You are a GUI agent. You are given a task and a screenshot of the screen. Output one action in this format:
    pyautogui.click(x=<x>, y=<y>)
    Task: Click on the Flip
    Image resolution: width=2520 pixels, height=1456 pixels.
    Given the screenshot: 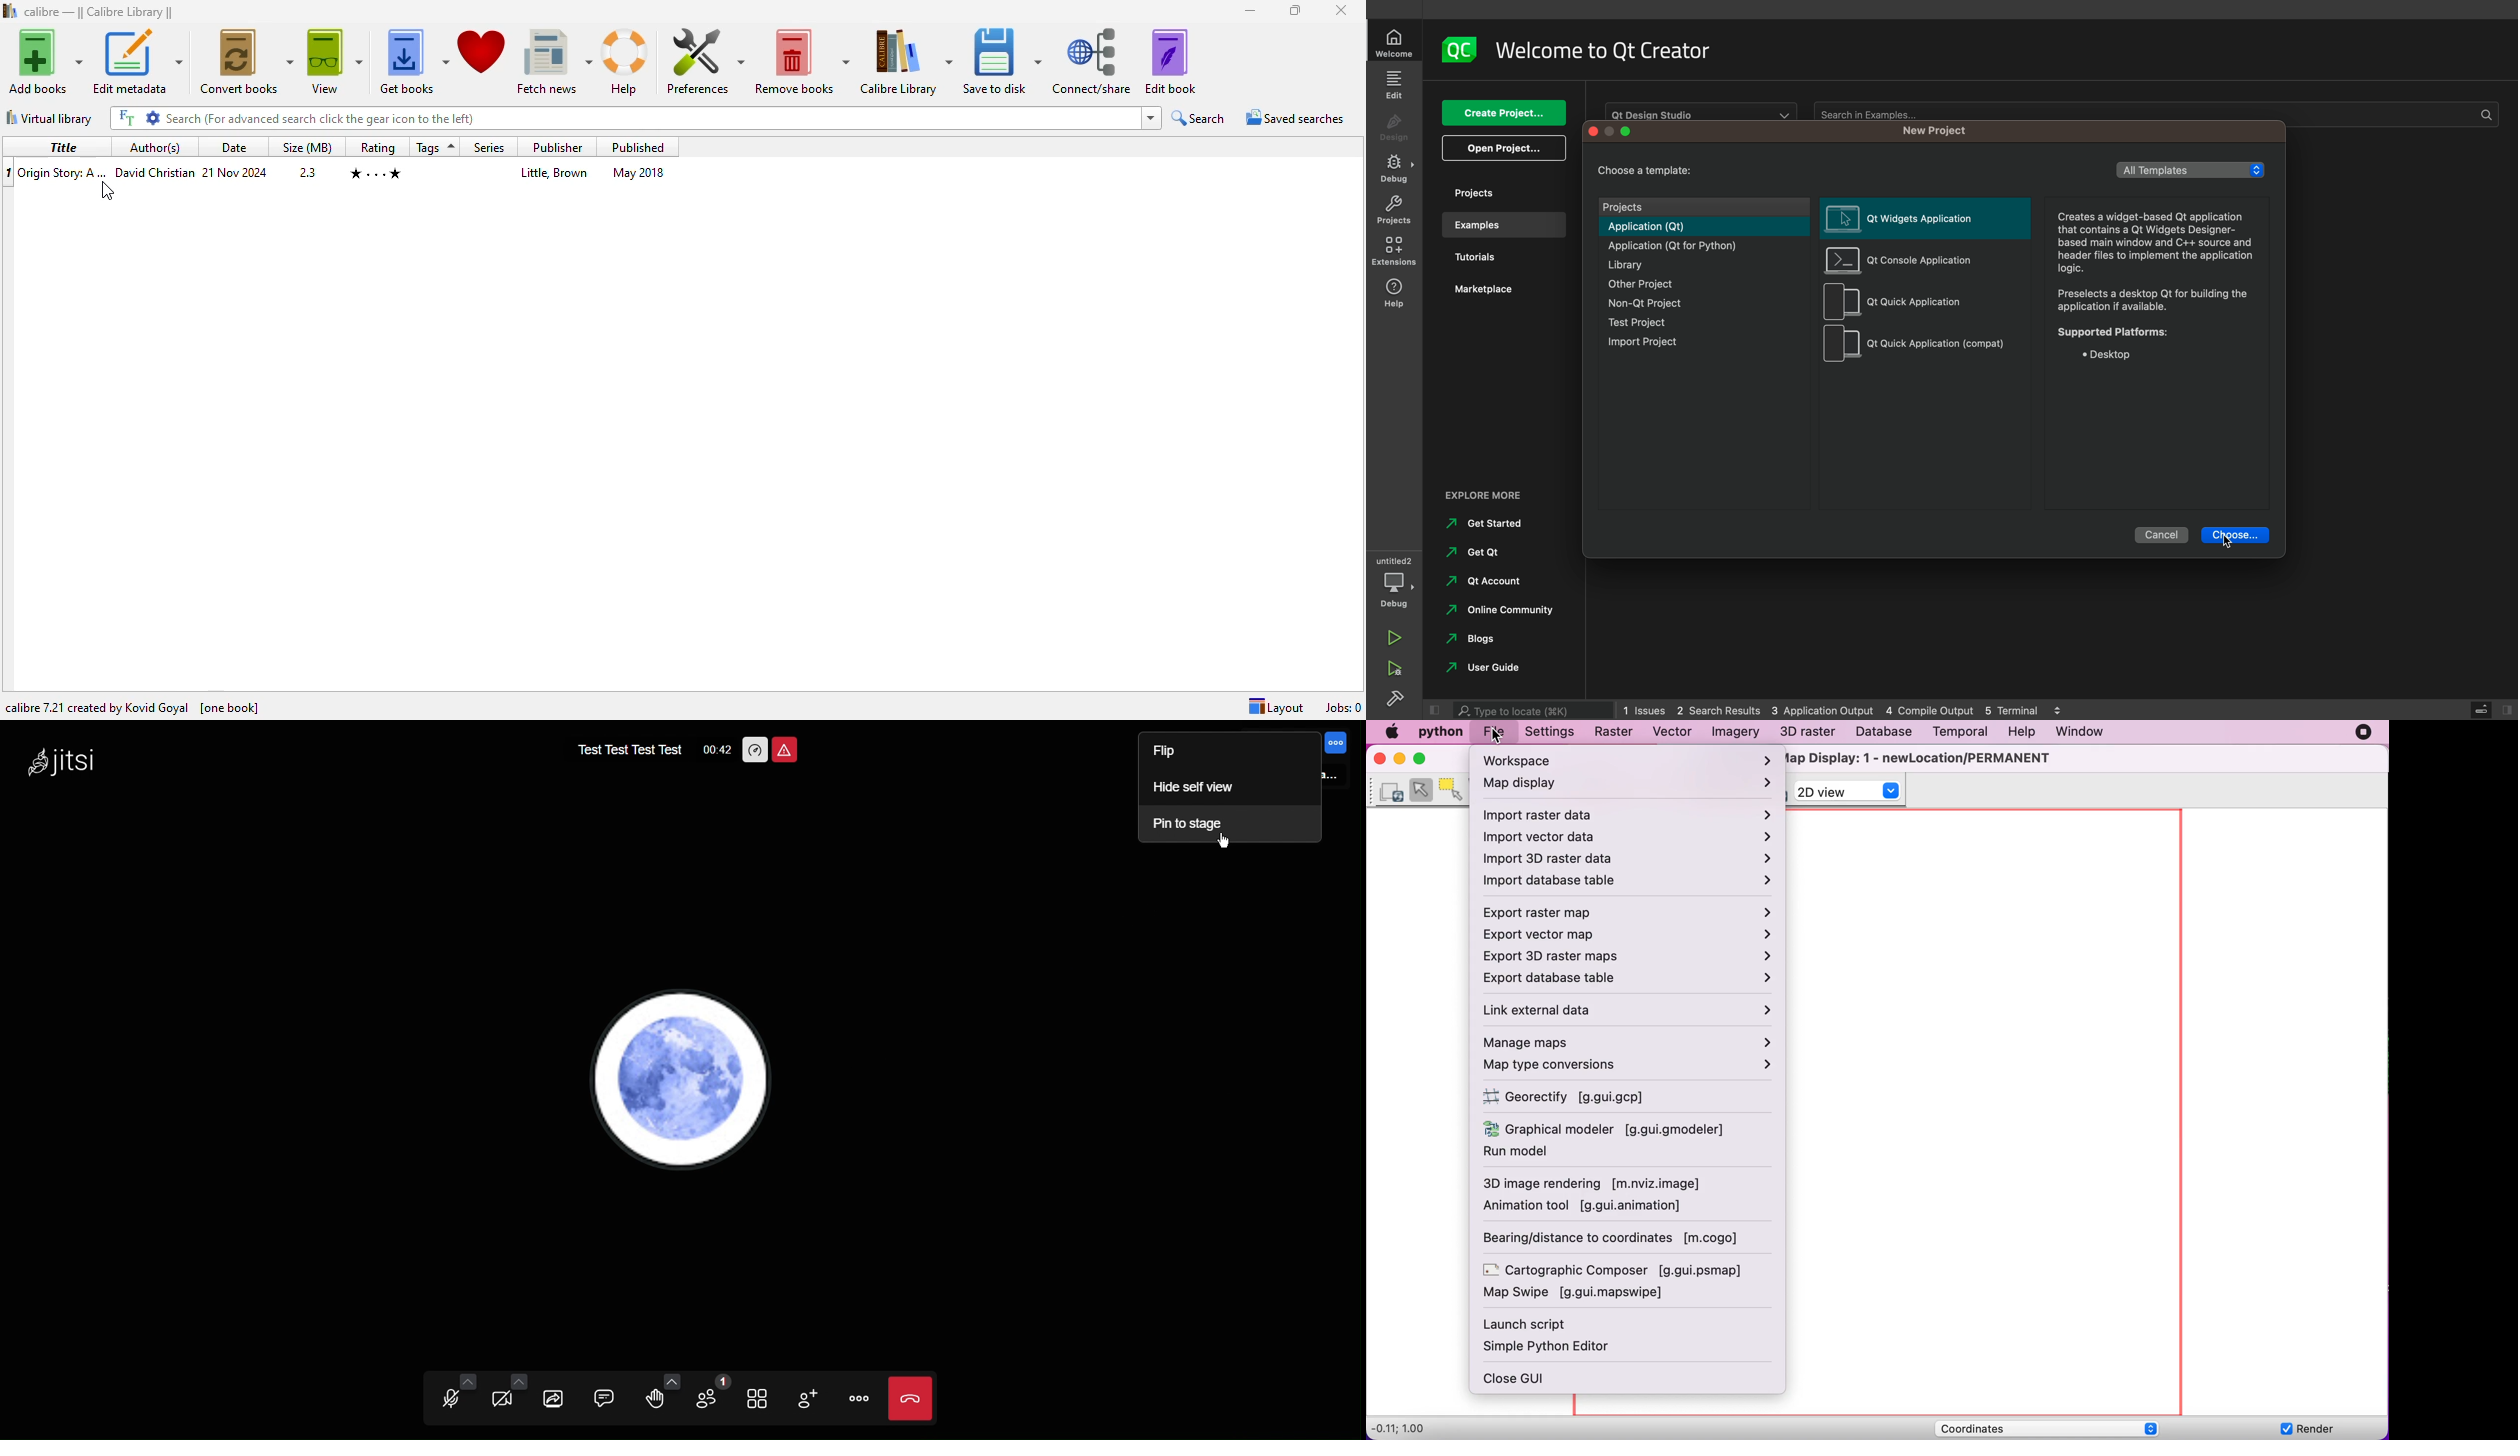 What is the action you would take?
    pyautogui.click(x=1181, y=754)
    